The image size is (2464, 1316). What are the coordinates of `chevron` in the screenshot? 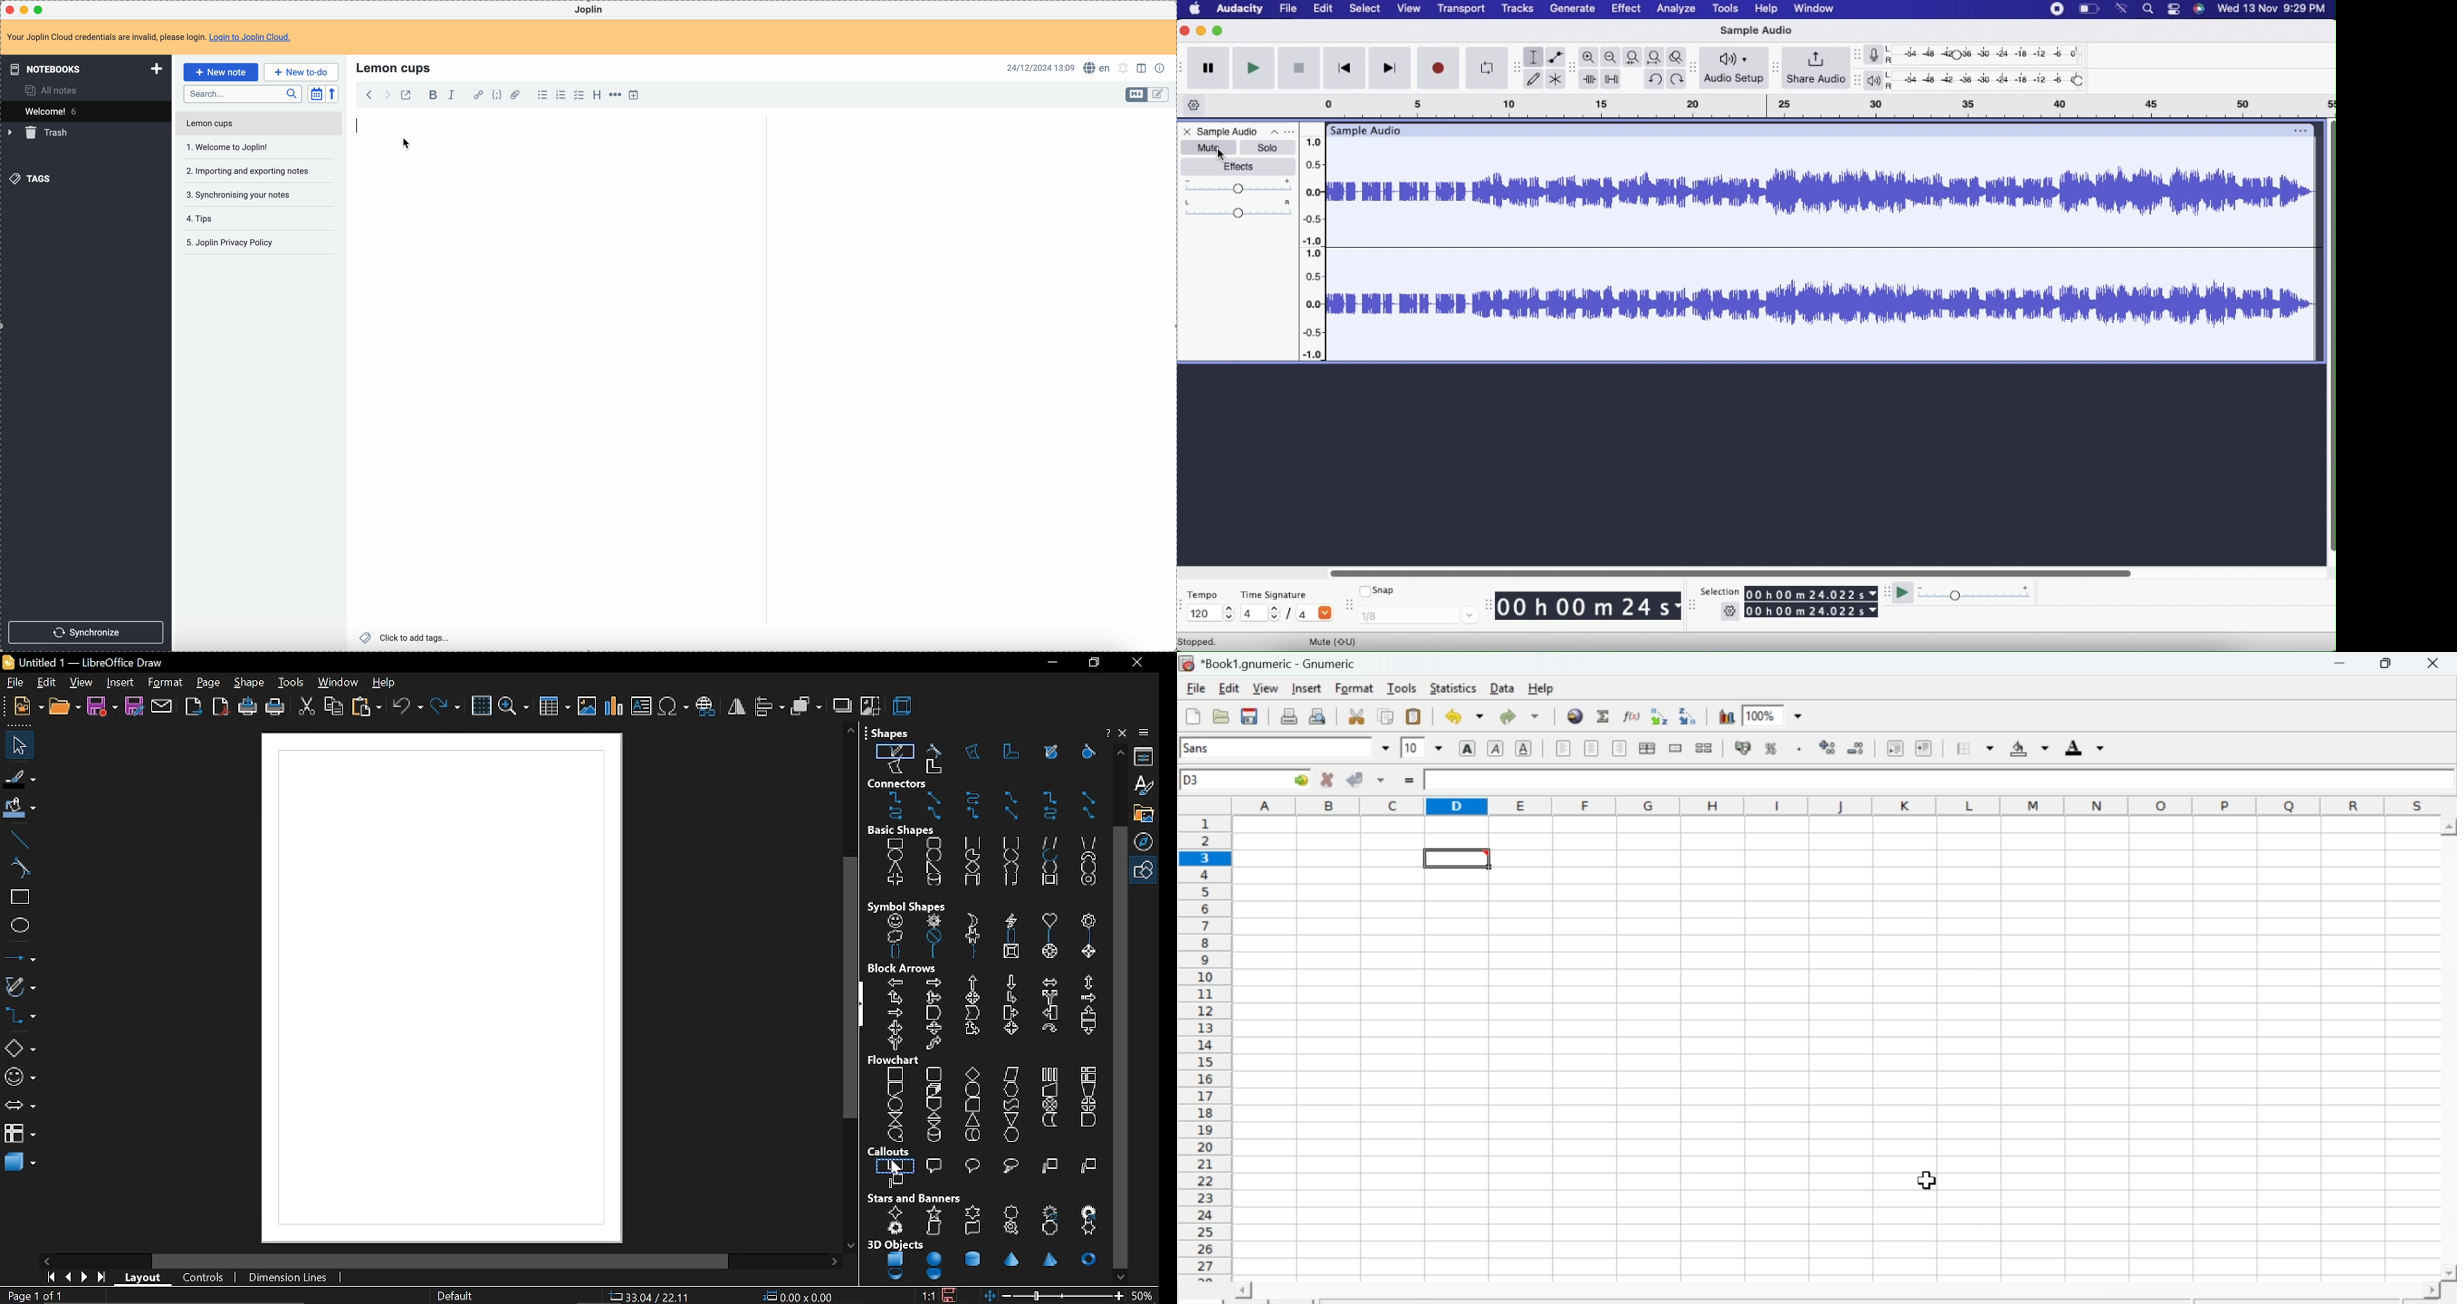 It's located at (972, 1014).